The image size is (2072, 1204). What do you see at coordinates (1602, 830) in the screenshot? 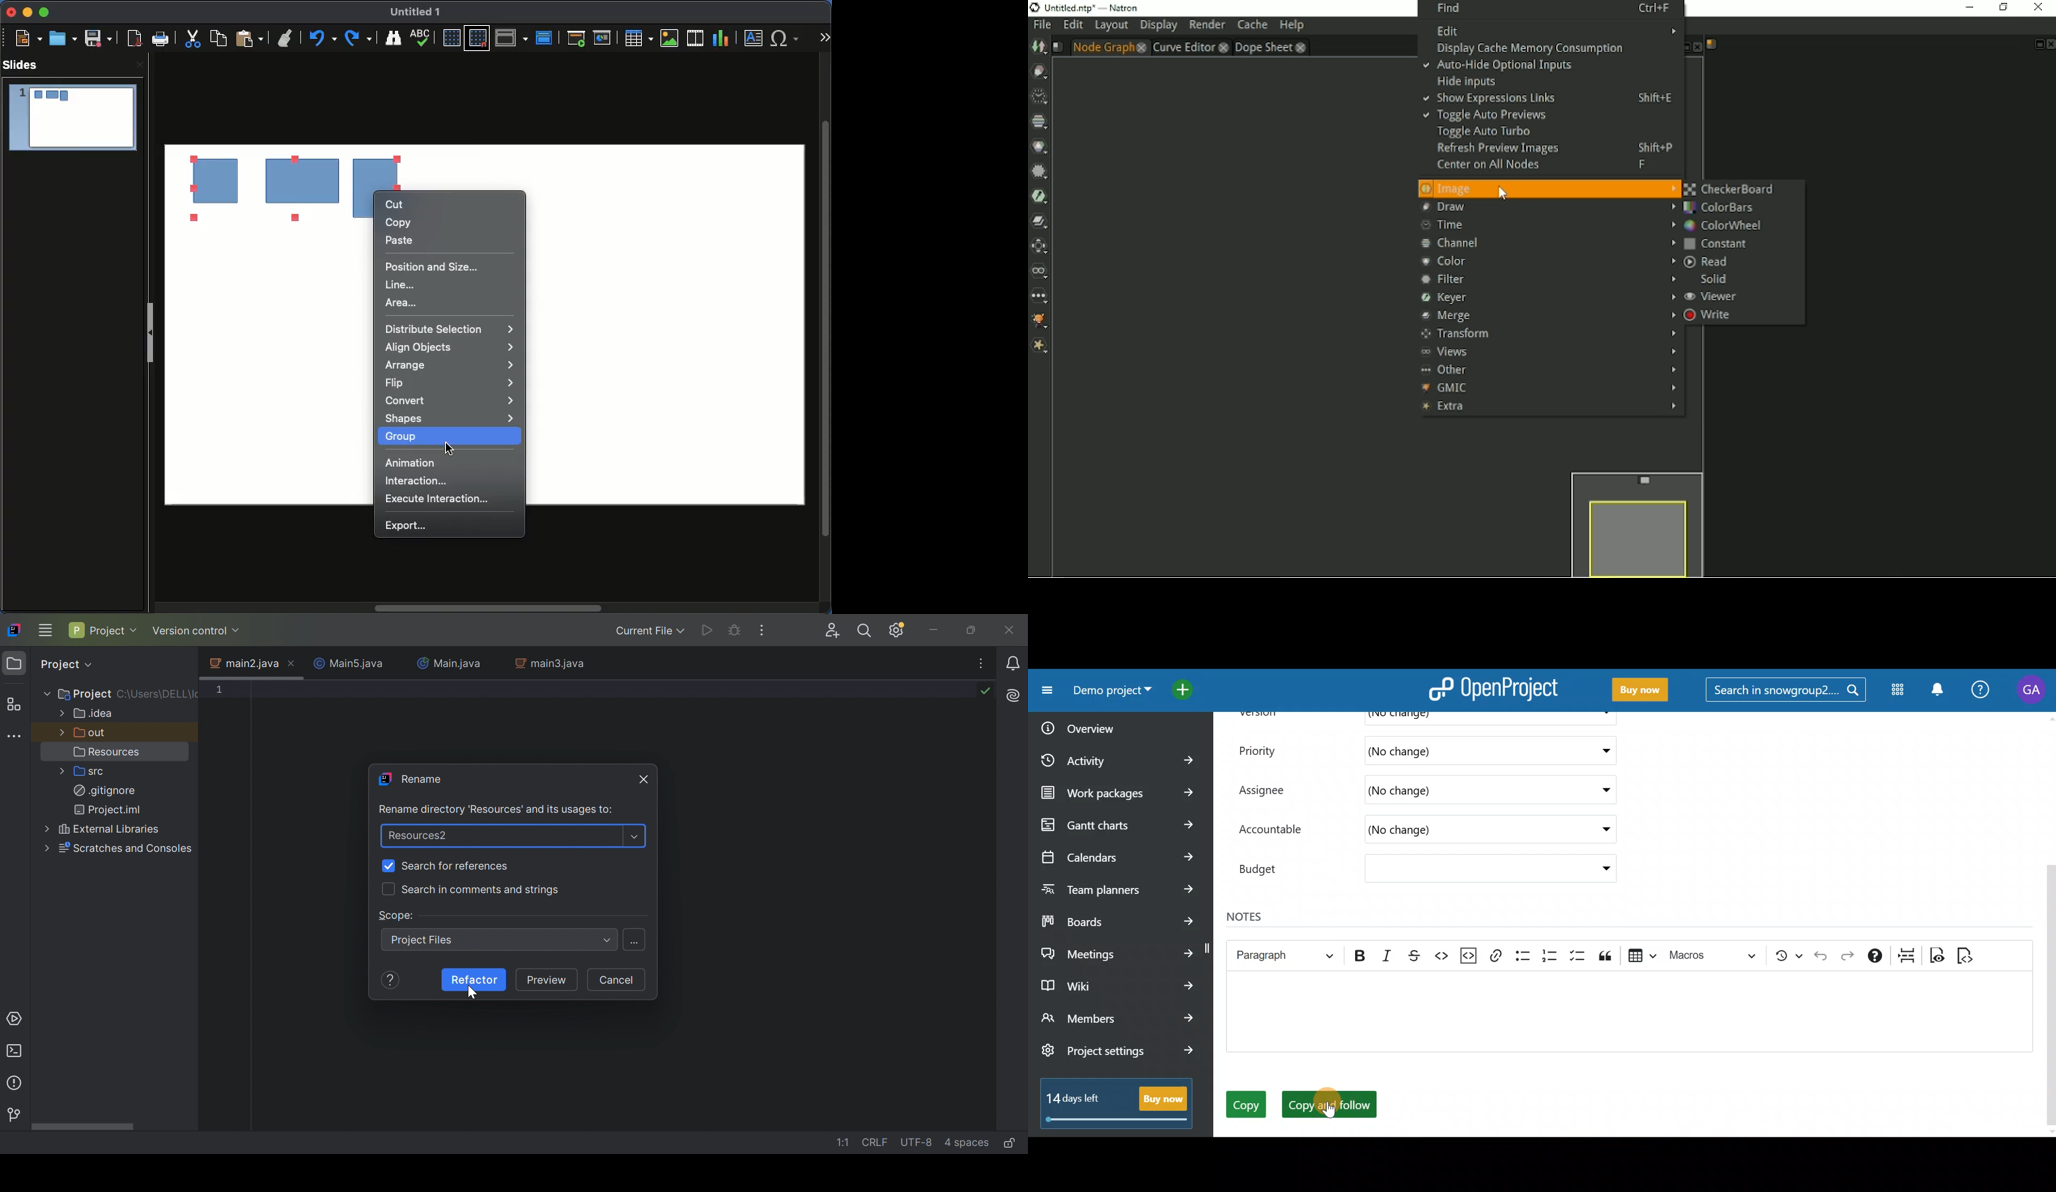
I see `Accountable drop down` at bounding box center [1602, 830].